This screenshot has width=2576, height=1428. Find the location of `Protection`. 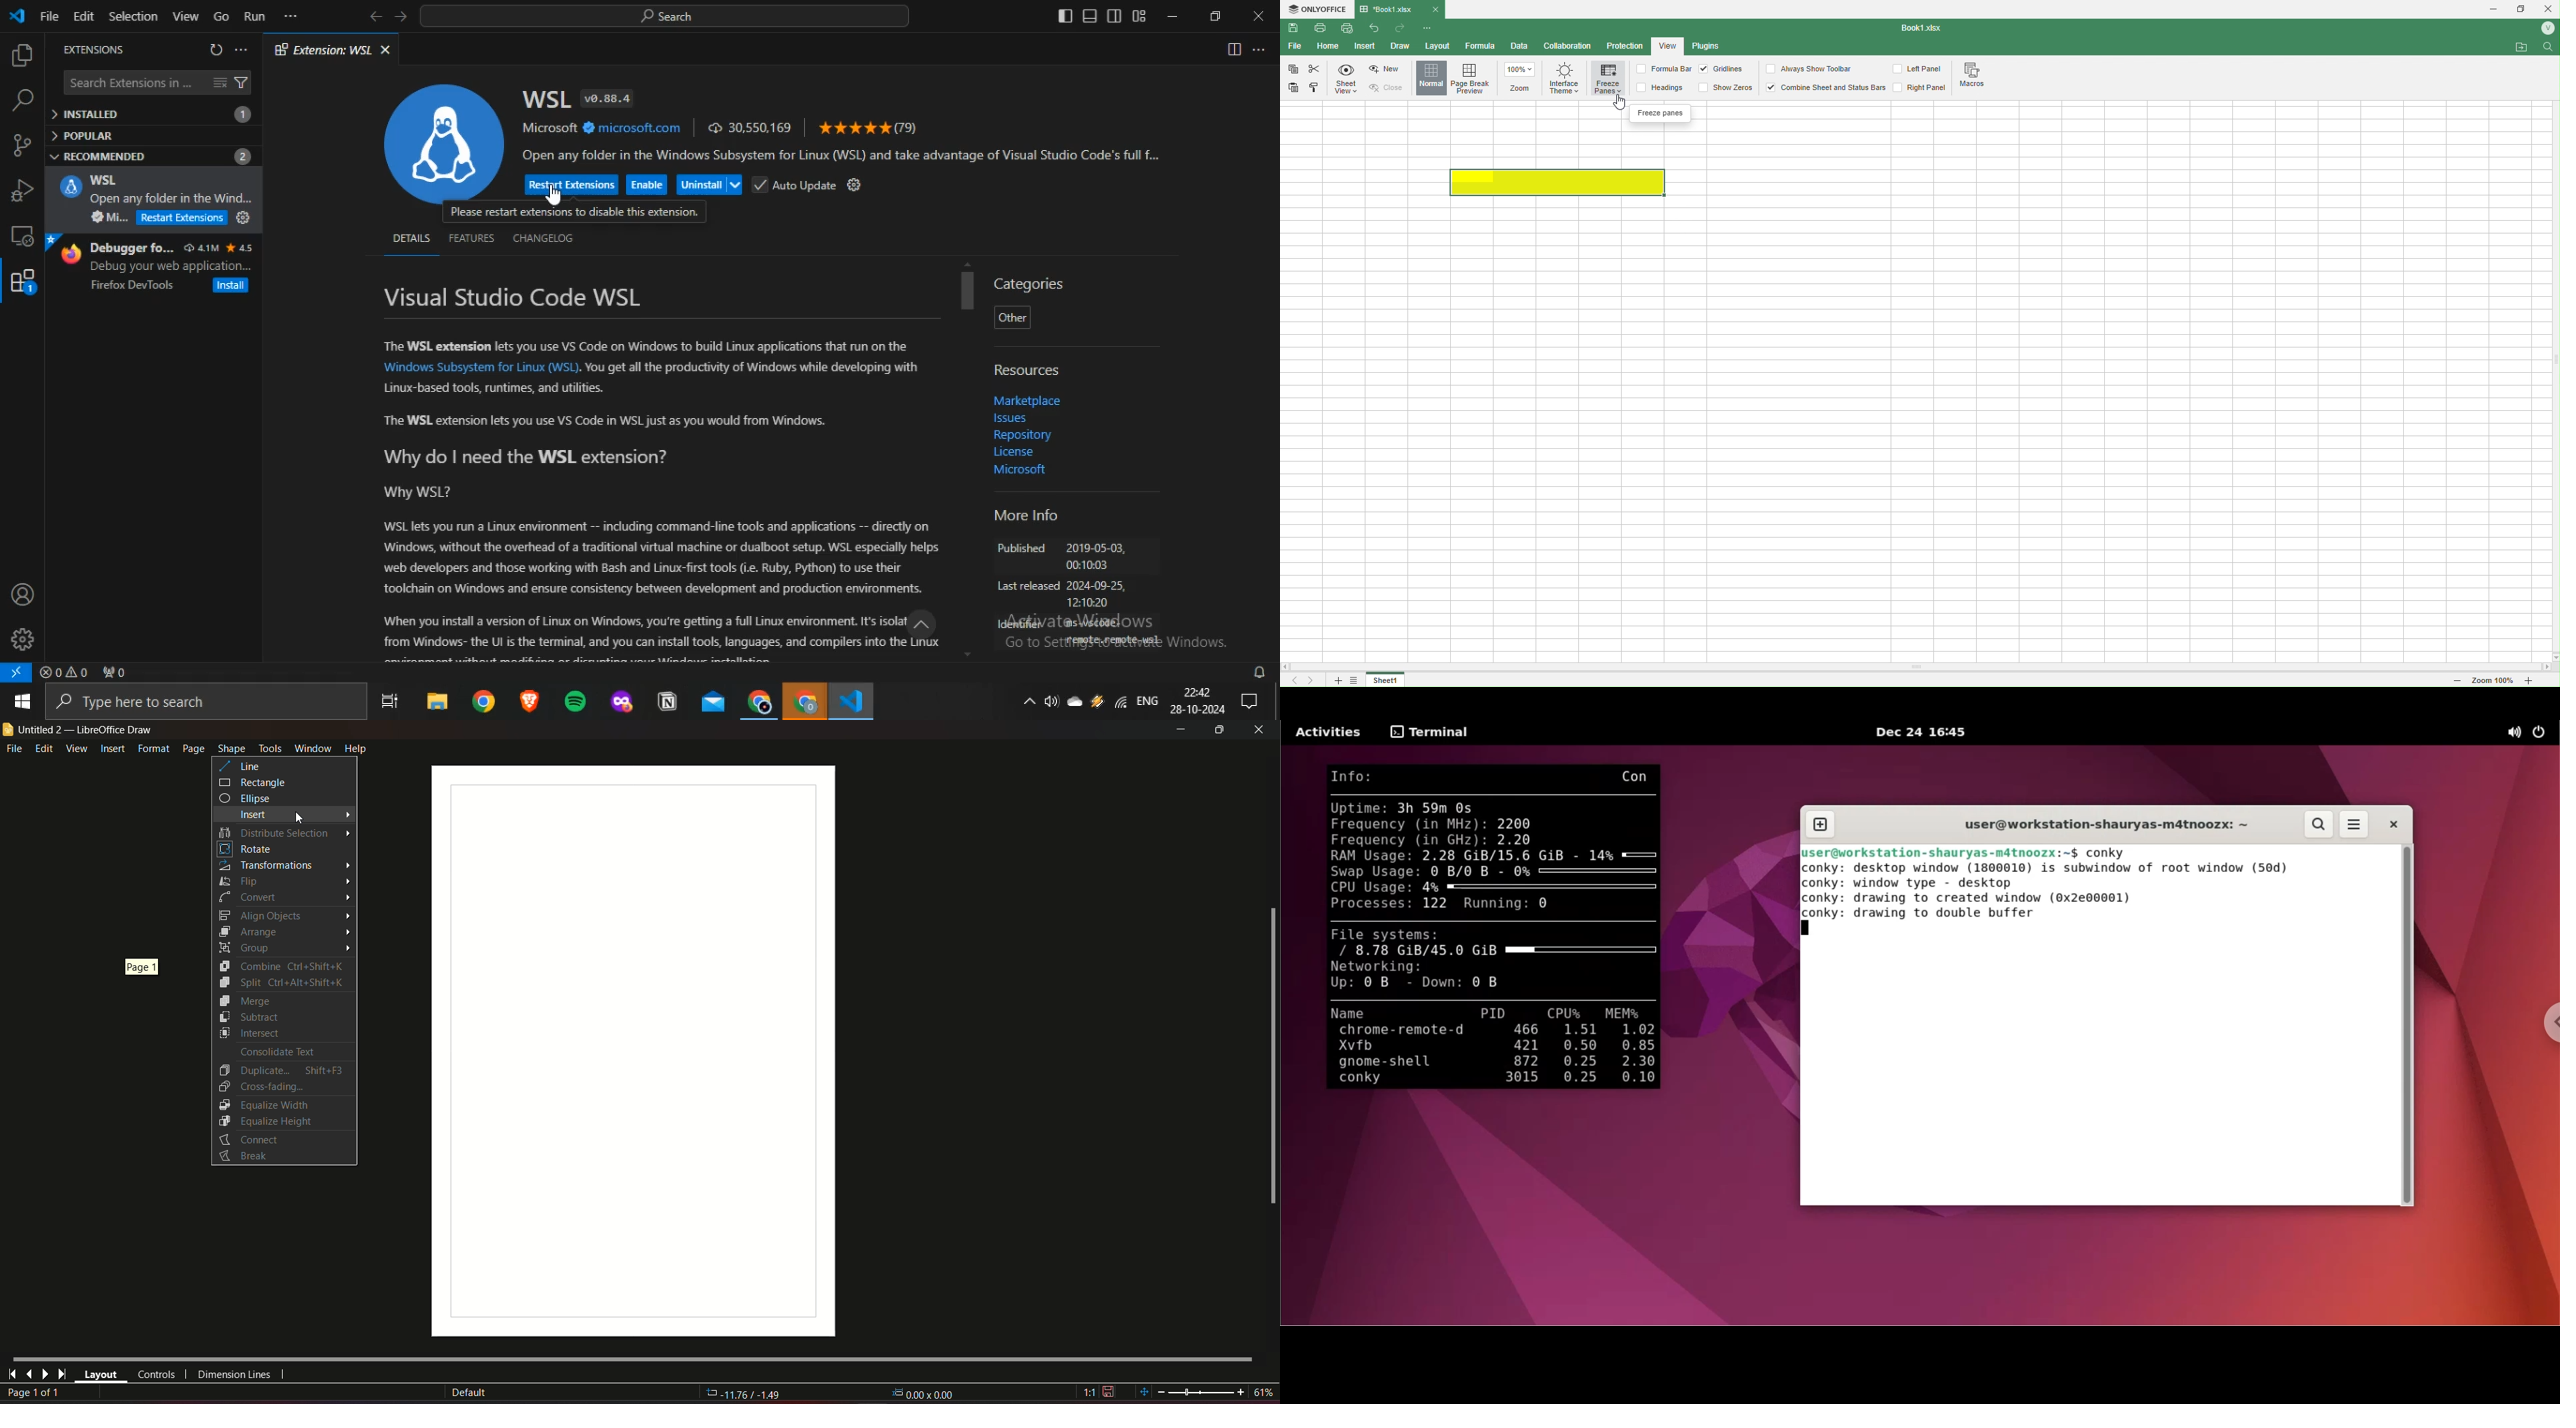

Protection is located at coordinates (1624, 47).